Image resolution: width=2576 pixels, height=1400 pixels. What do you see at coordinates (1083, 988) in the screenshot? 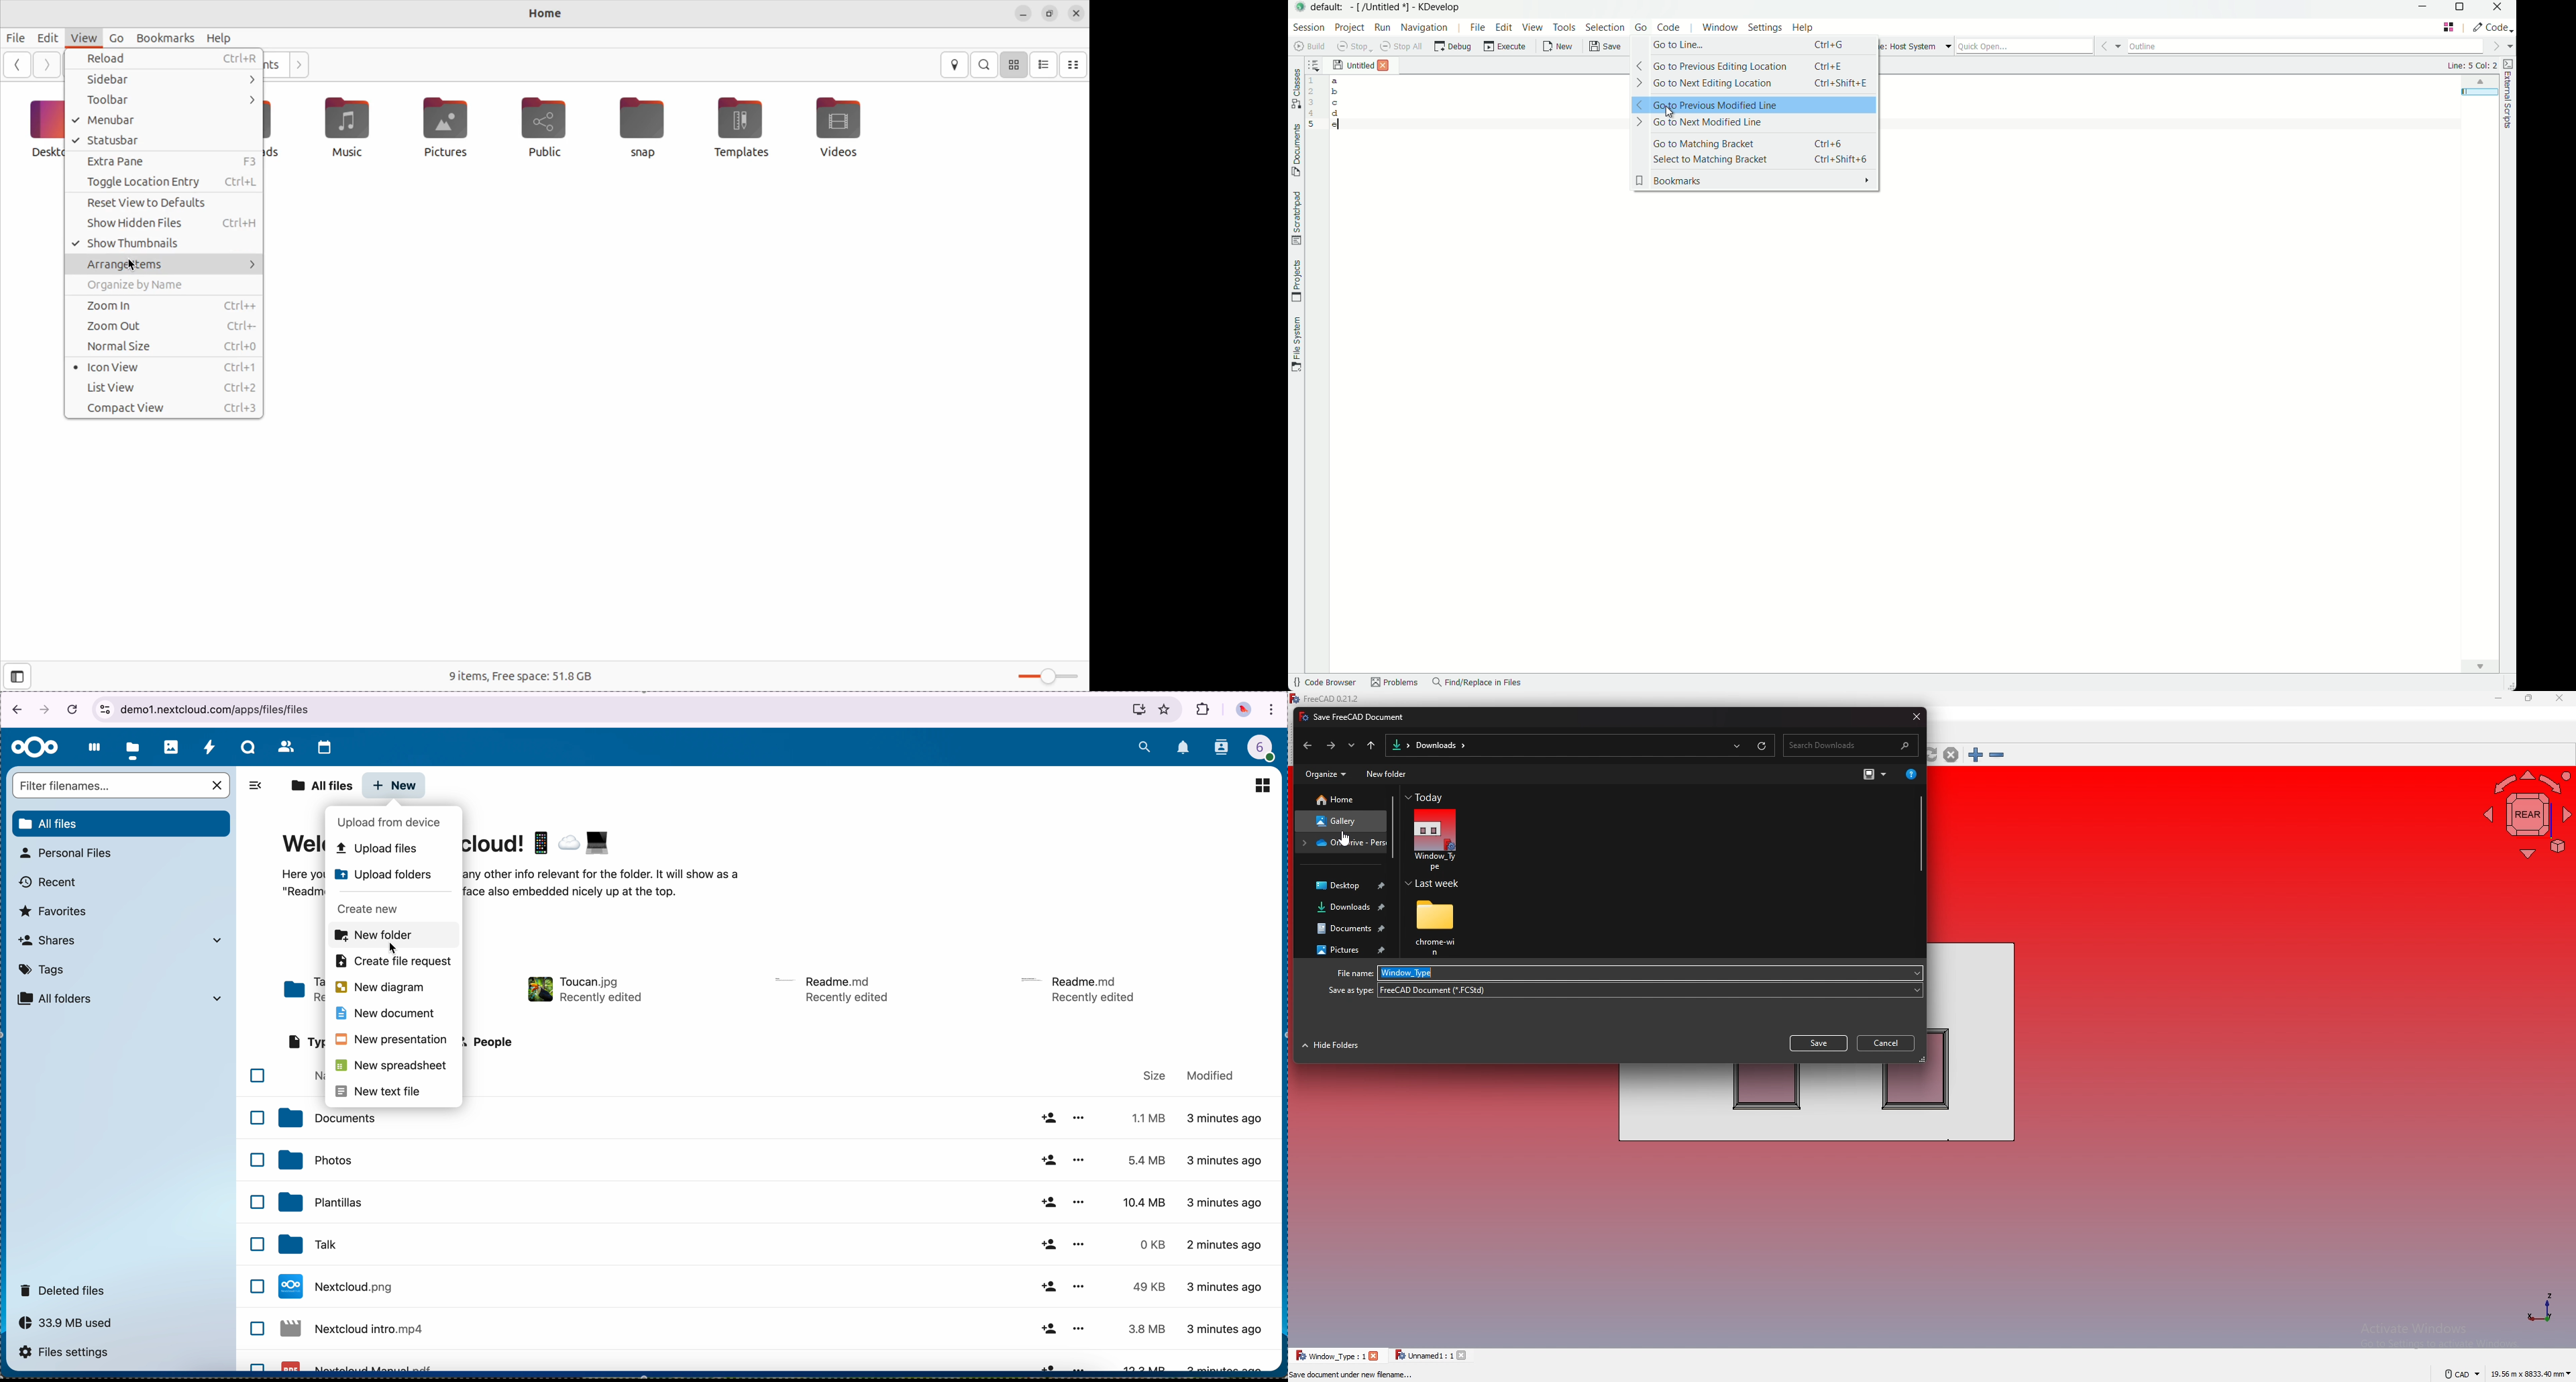
I see `readme file` at bounding box center [1083, 988].